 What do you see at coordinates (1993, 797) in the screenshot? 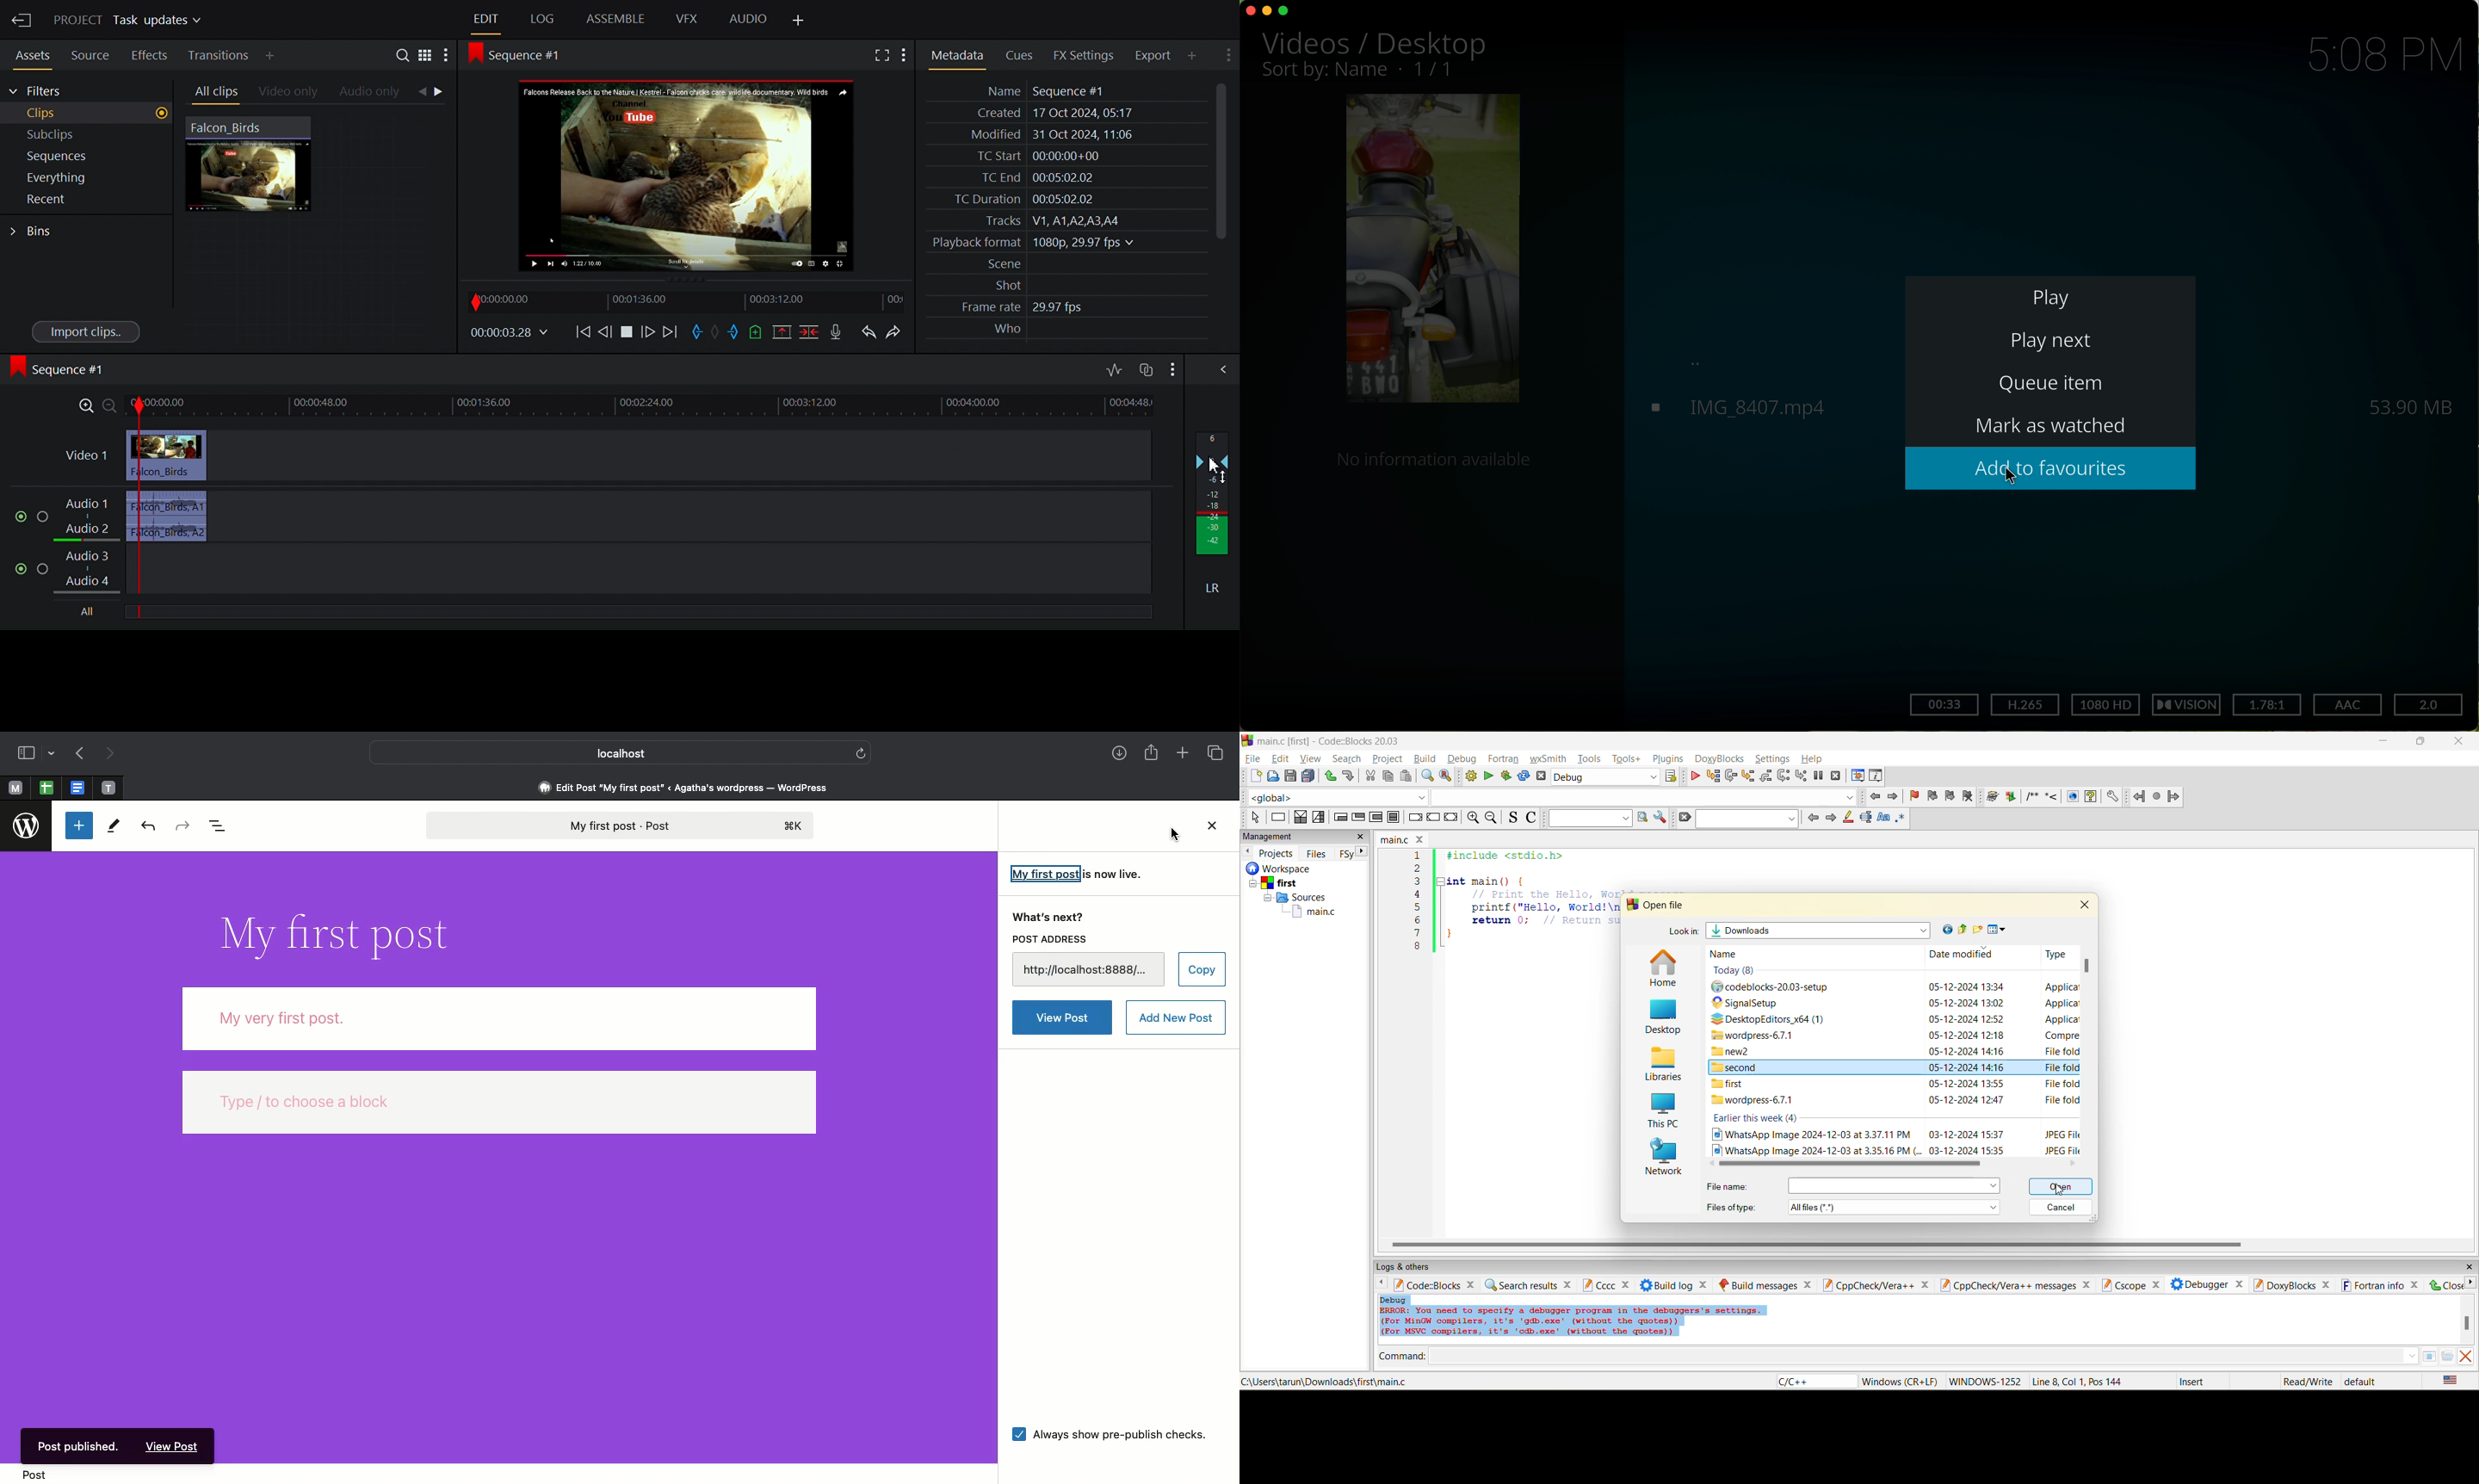
I see `build` at bounding box center [1993, 797].